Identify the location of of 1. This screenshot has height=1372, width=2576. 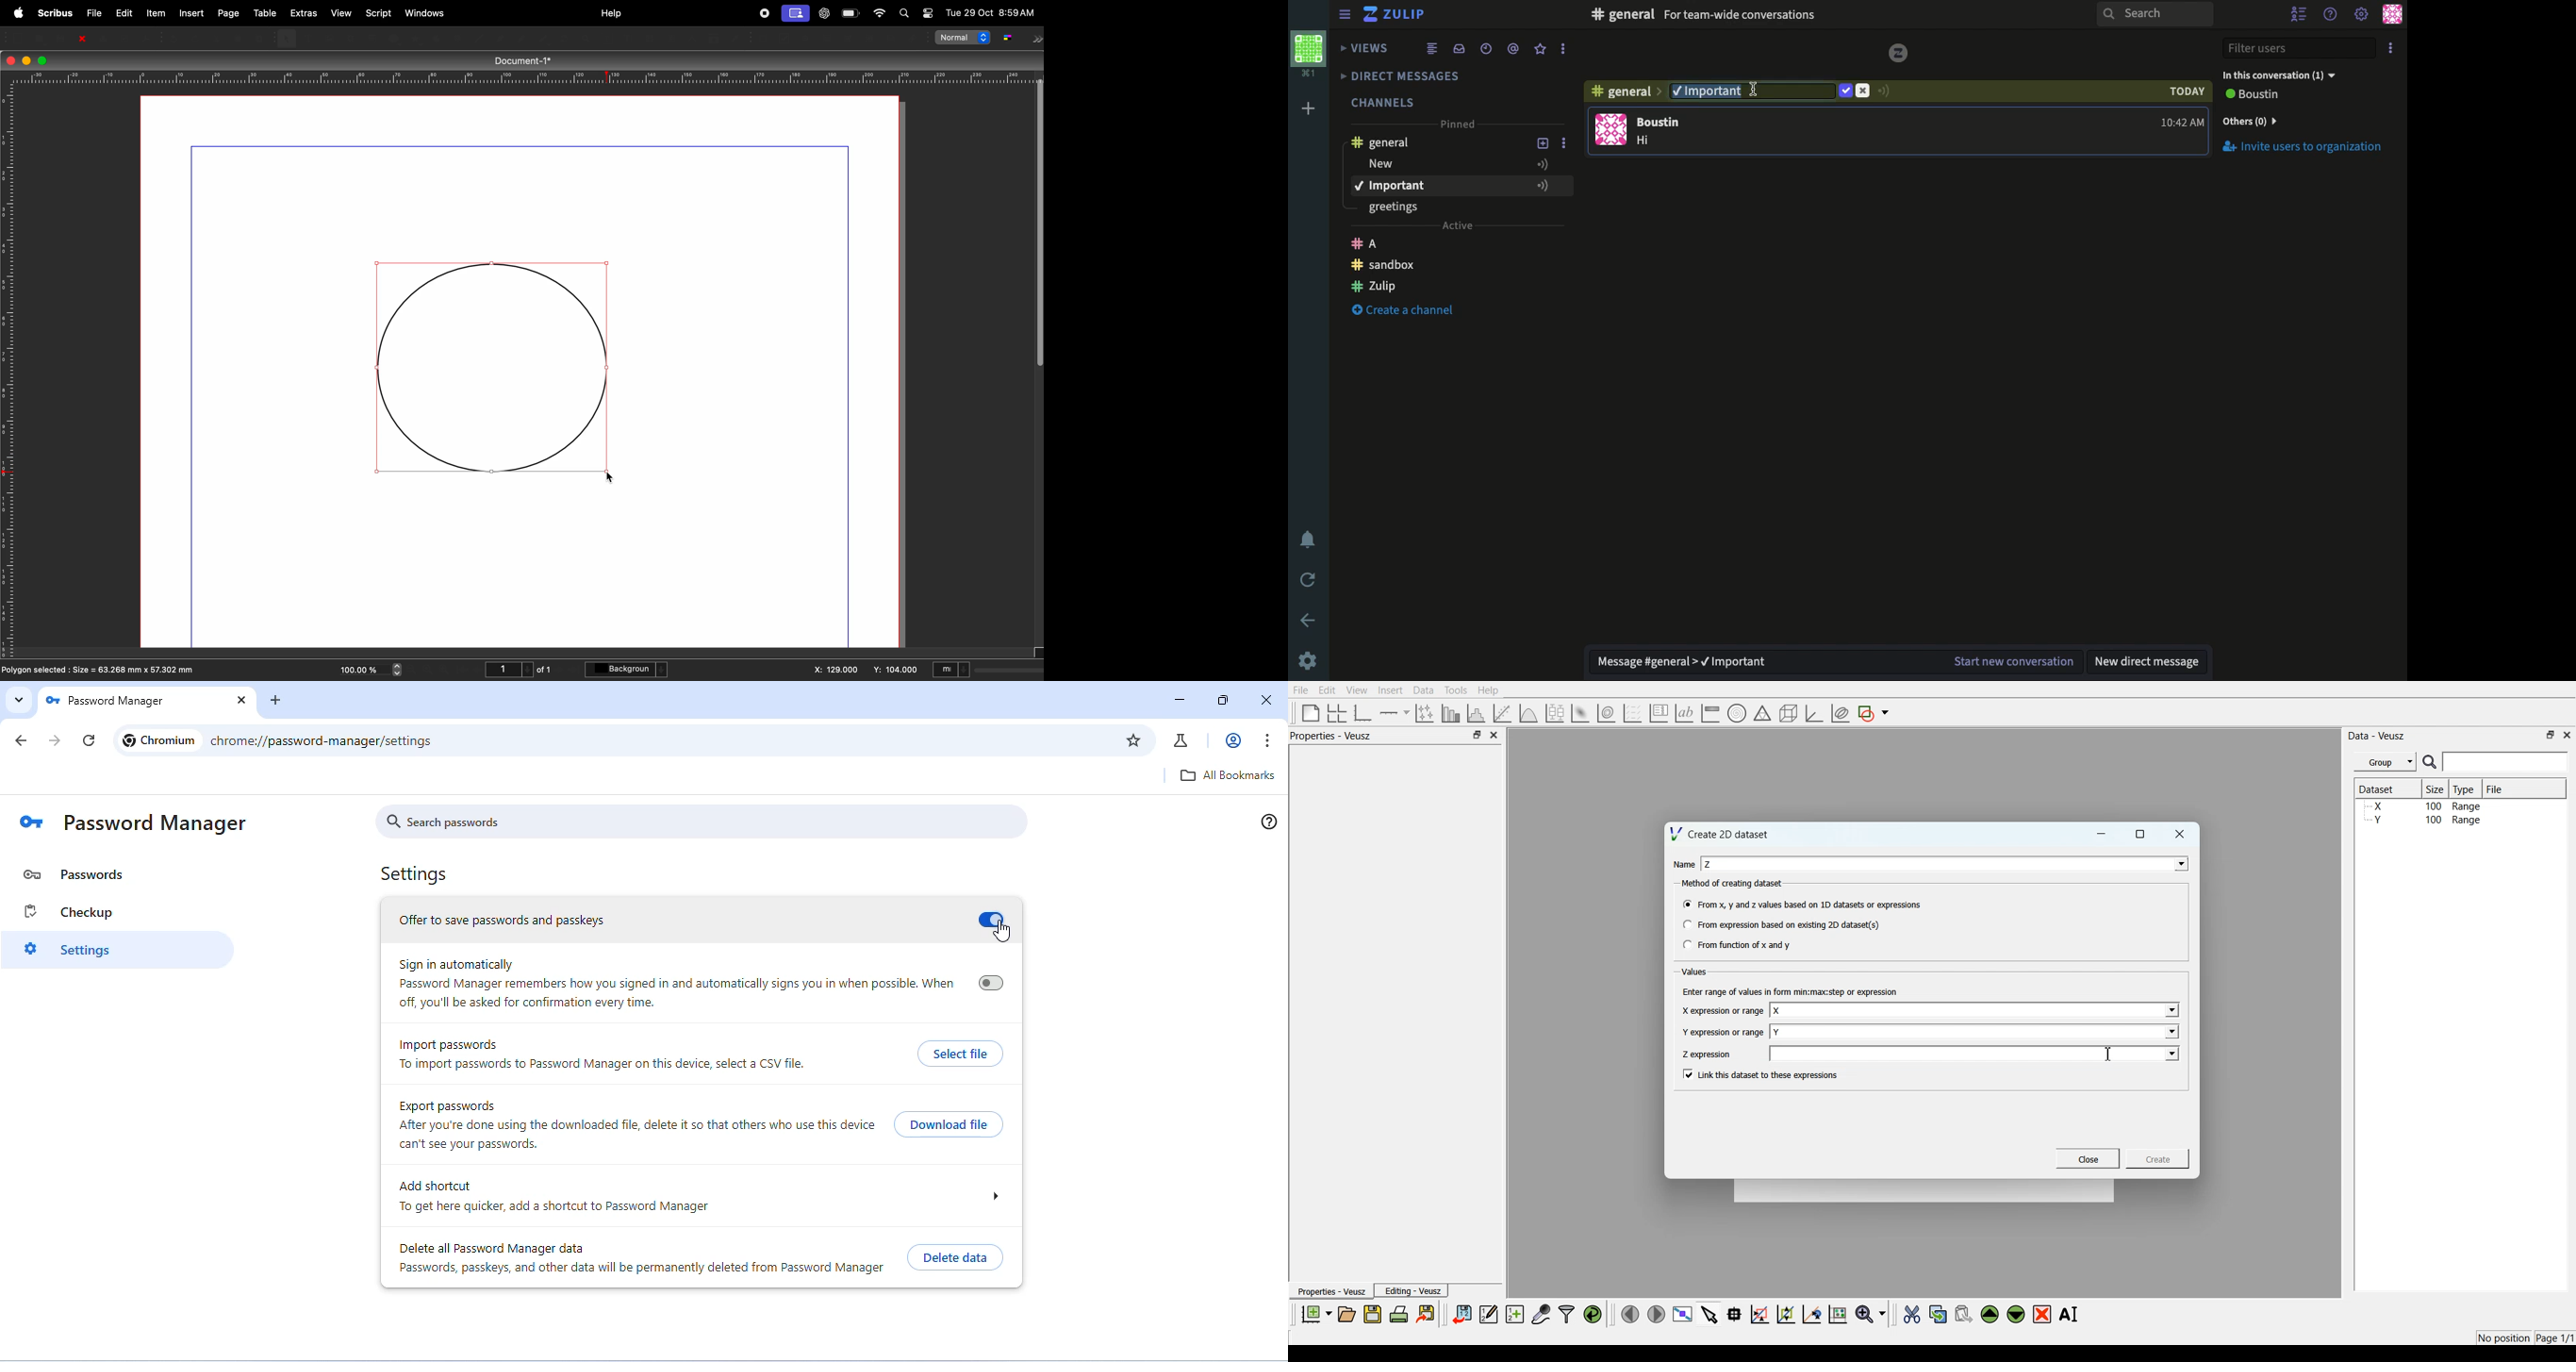
(546, 669).